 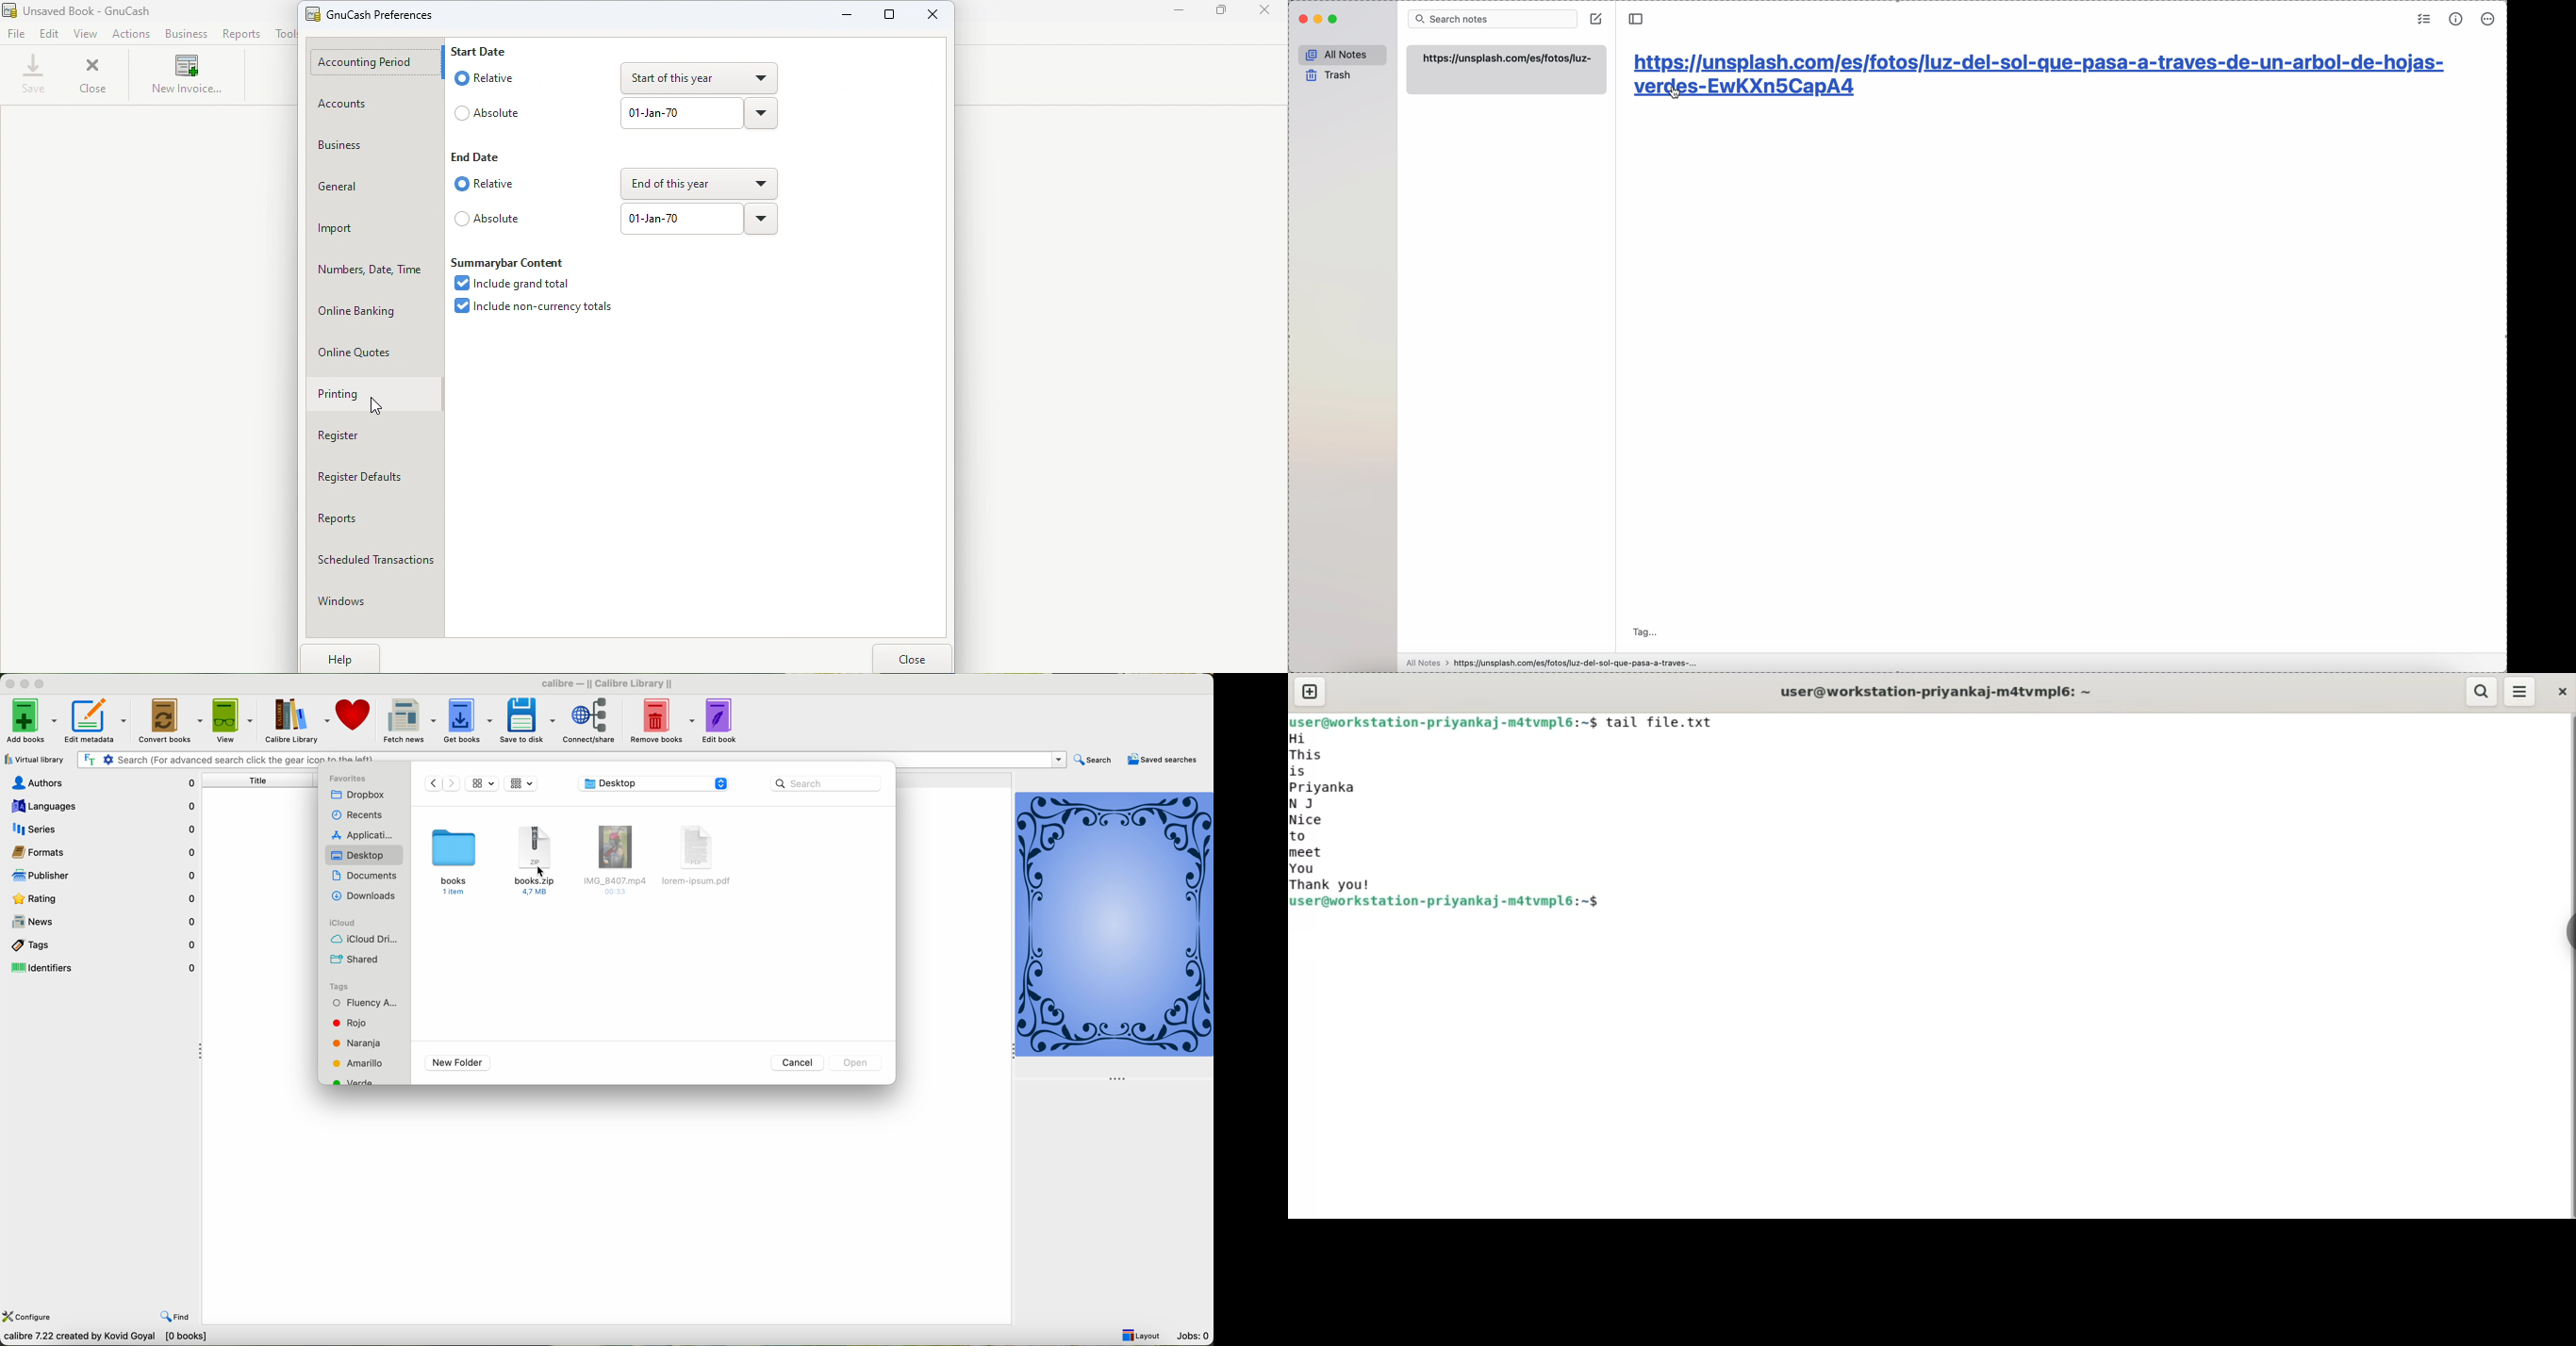 I want to click on Edit, so click(x=53, y=35).